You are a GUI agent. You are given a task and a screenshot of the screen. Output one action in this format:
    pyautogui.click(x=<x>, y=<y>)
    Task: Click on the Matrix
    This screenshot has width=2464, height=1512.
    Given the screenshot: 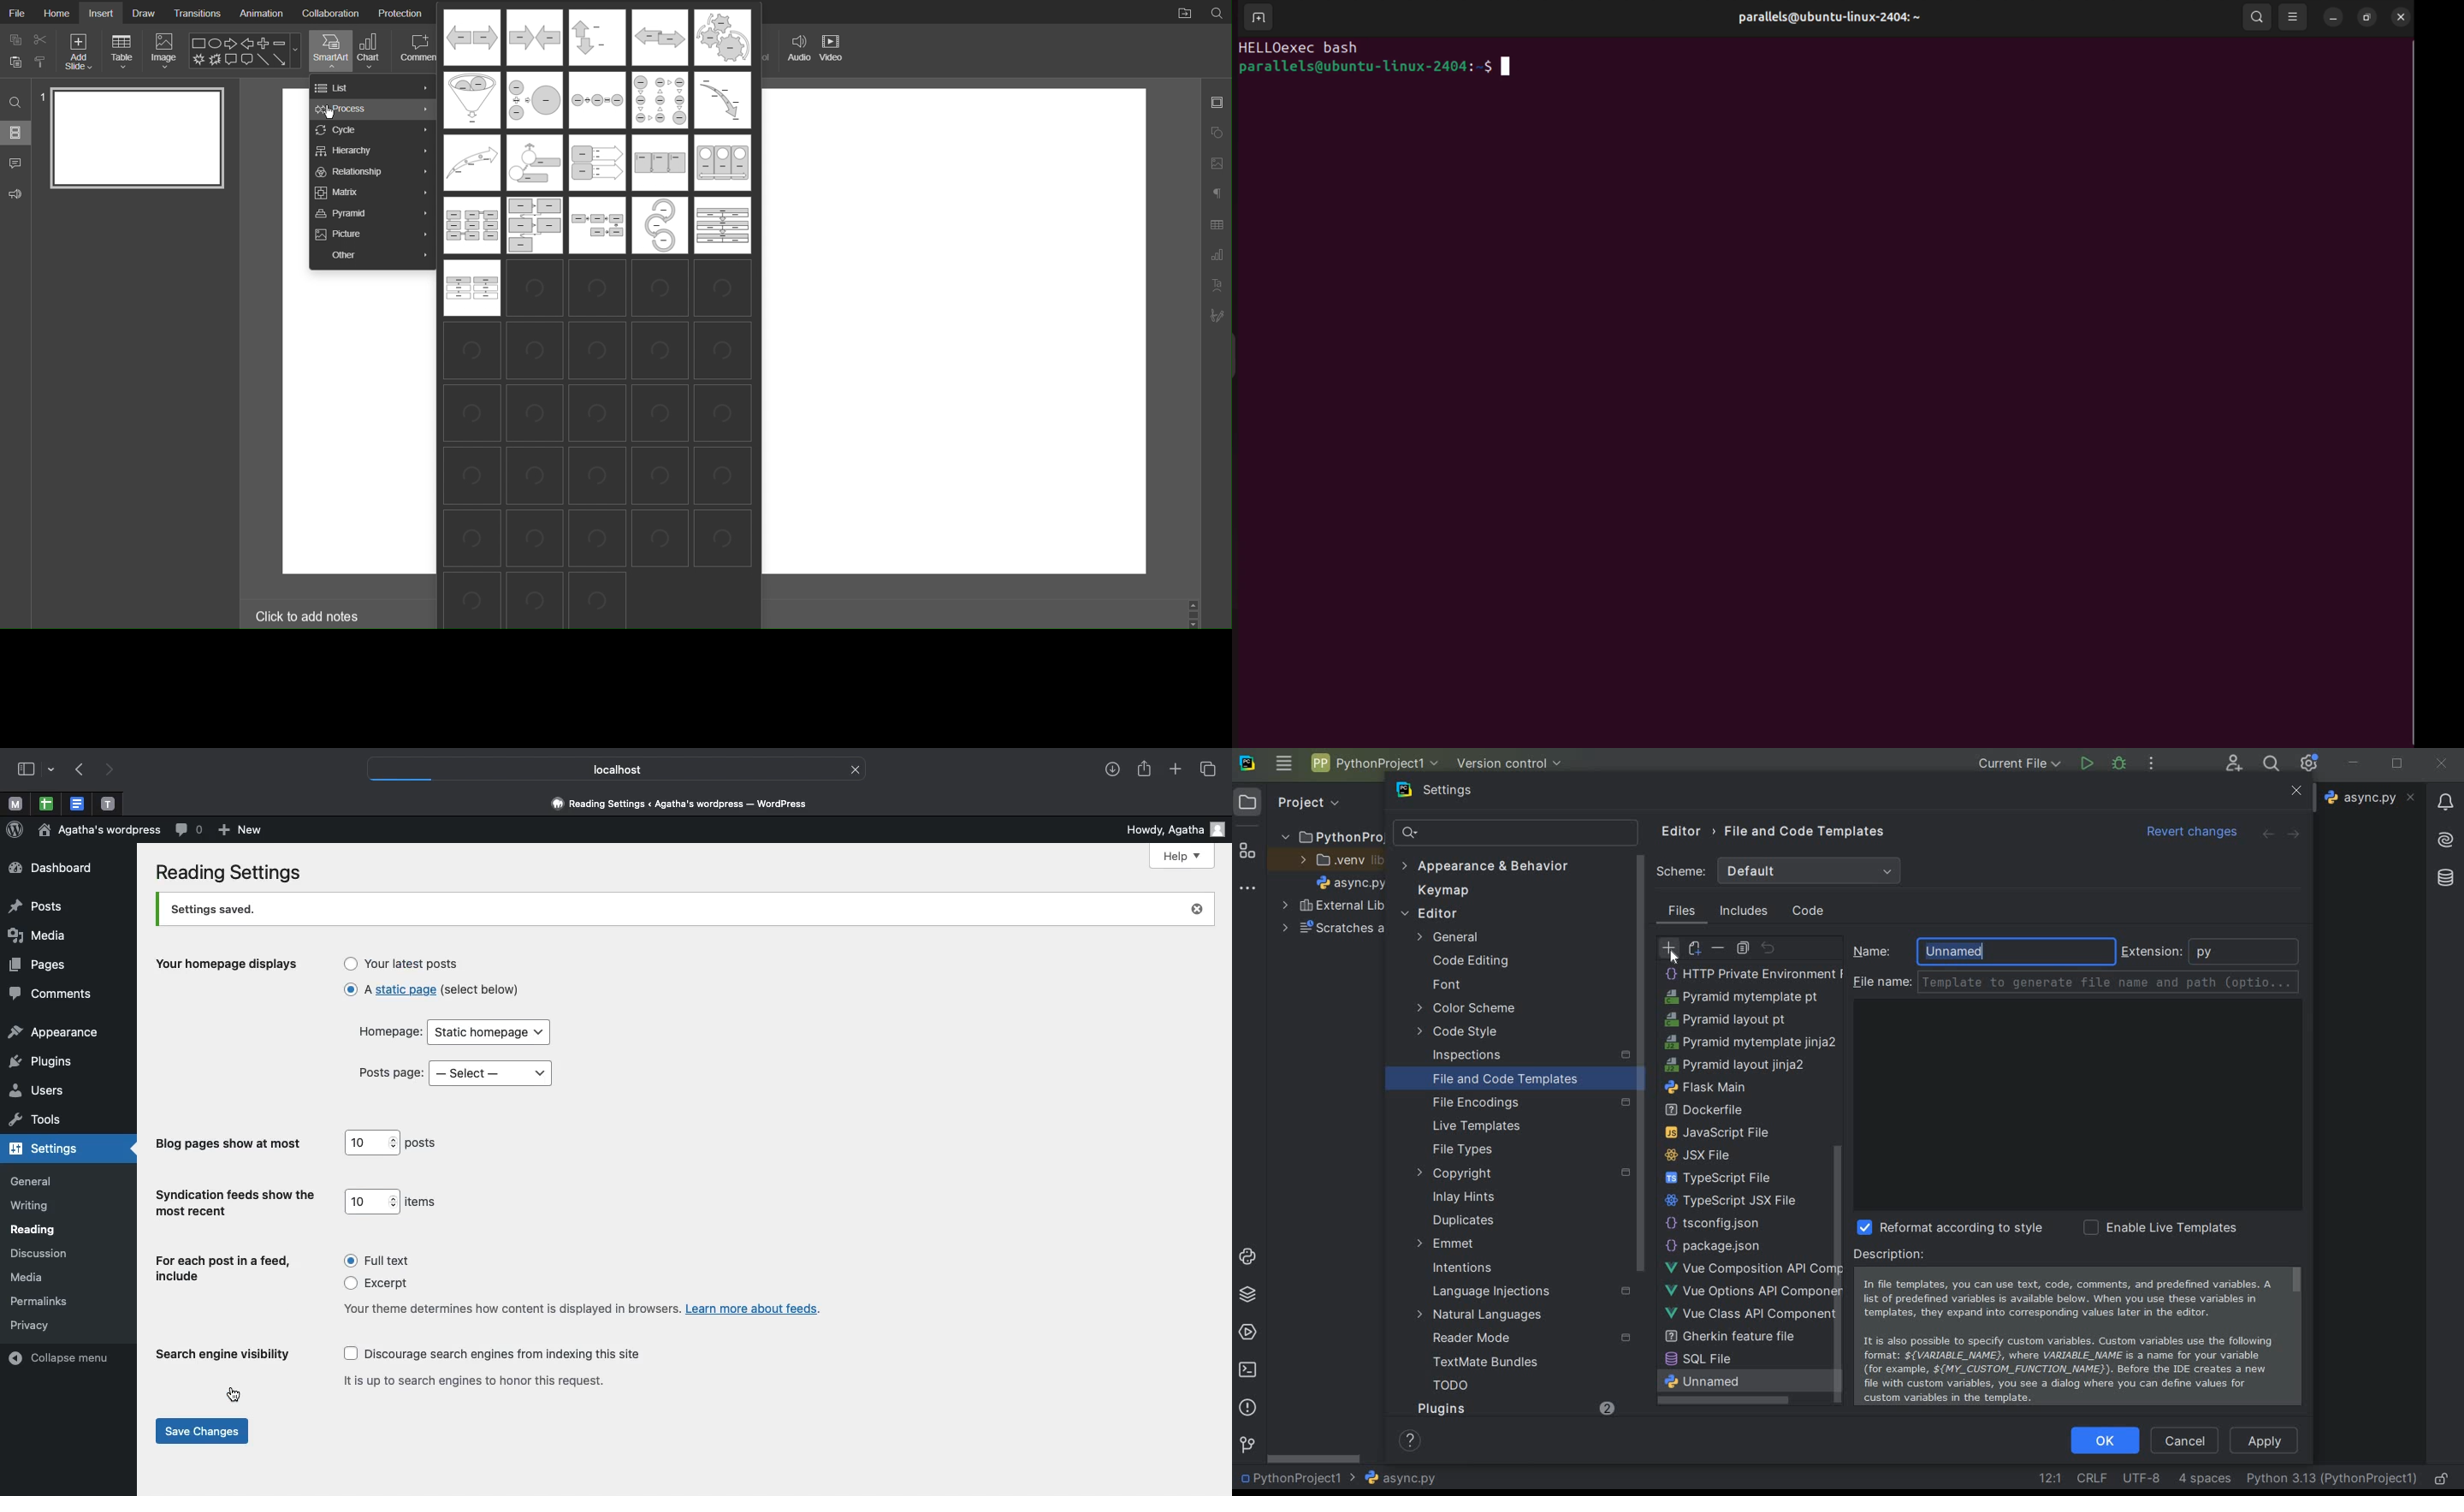 What is the action you would take?
    pyautogui.click(x=373, y=193)
    